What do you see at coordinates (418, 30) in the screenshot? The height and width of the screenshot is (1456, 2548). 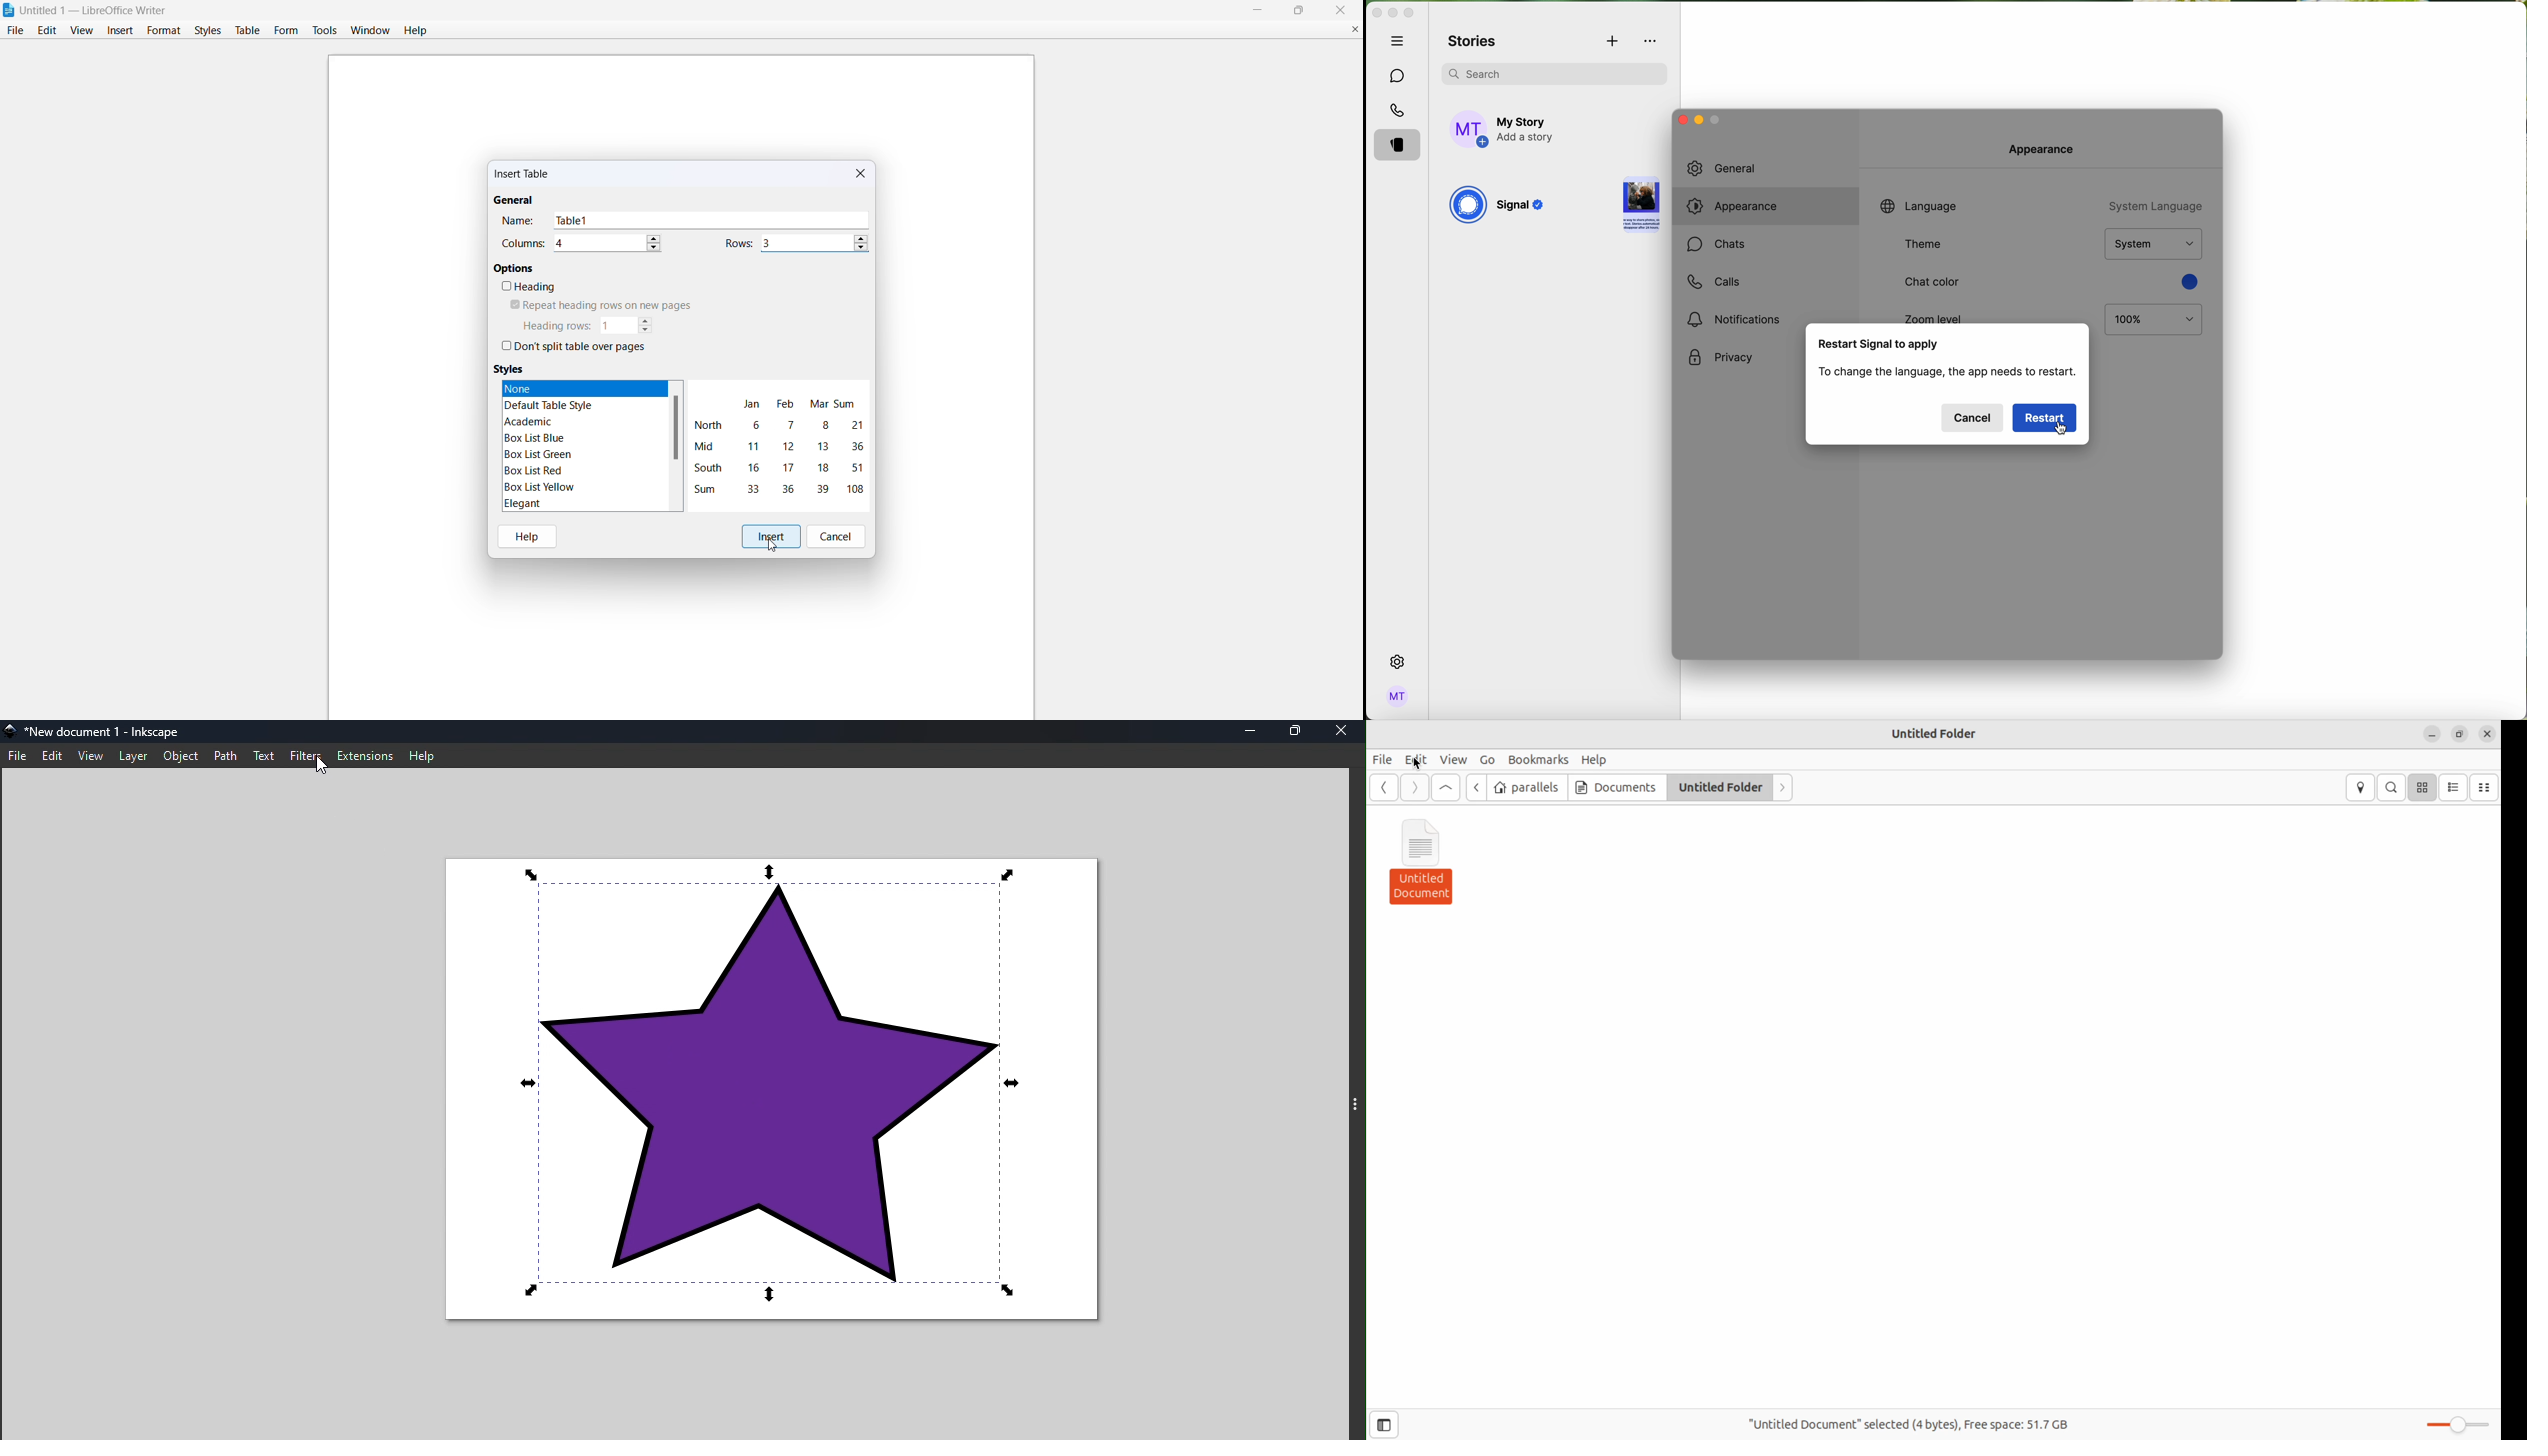 I see `help` at bounding box center [418, 30].